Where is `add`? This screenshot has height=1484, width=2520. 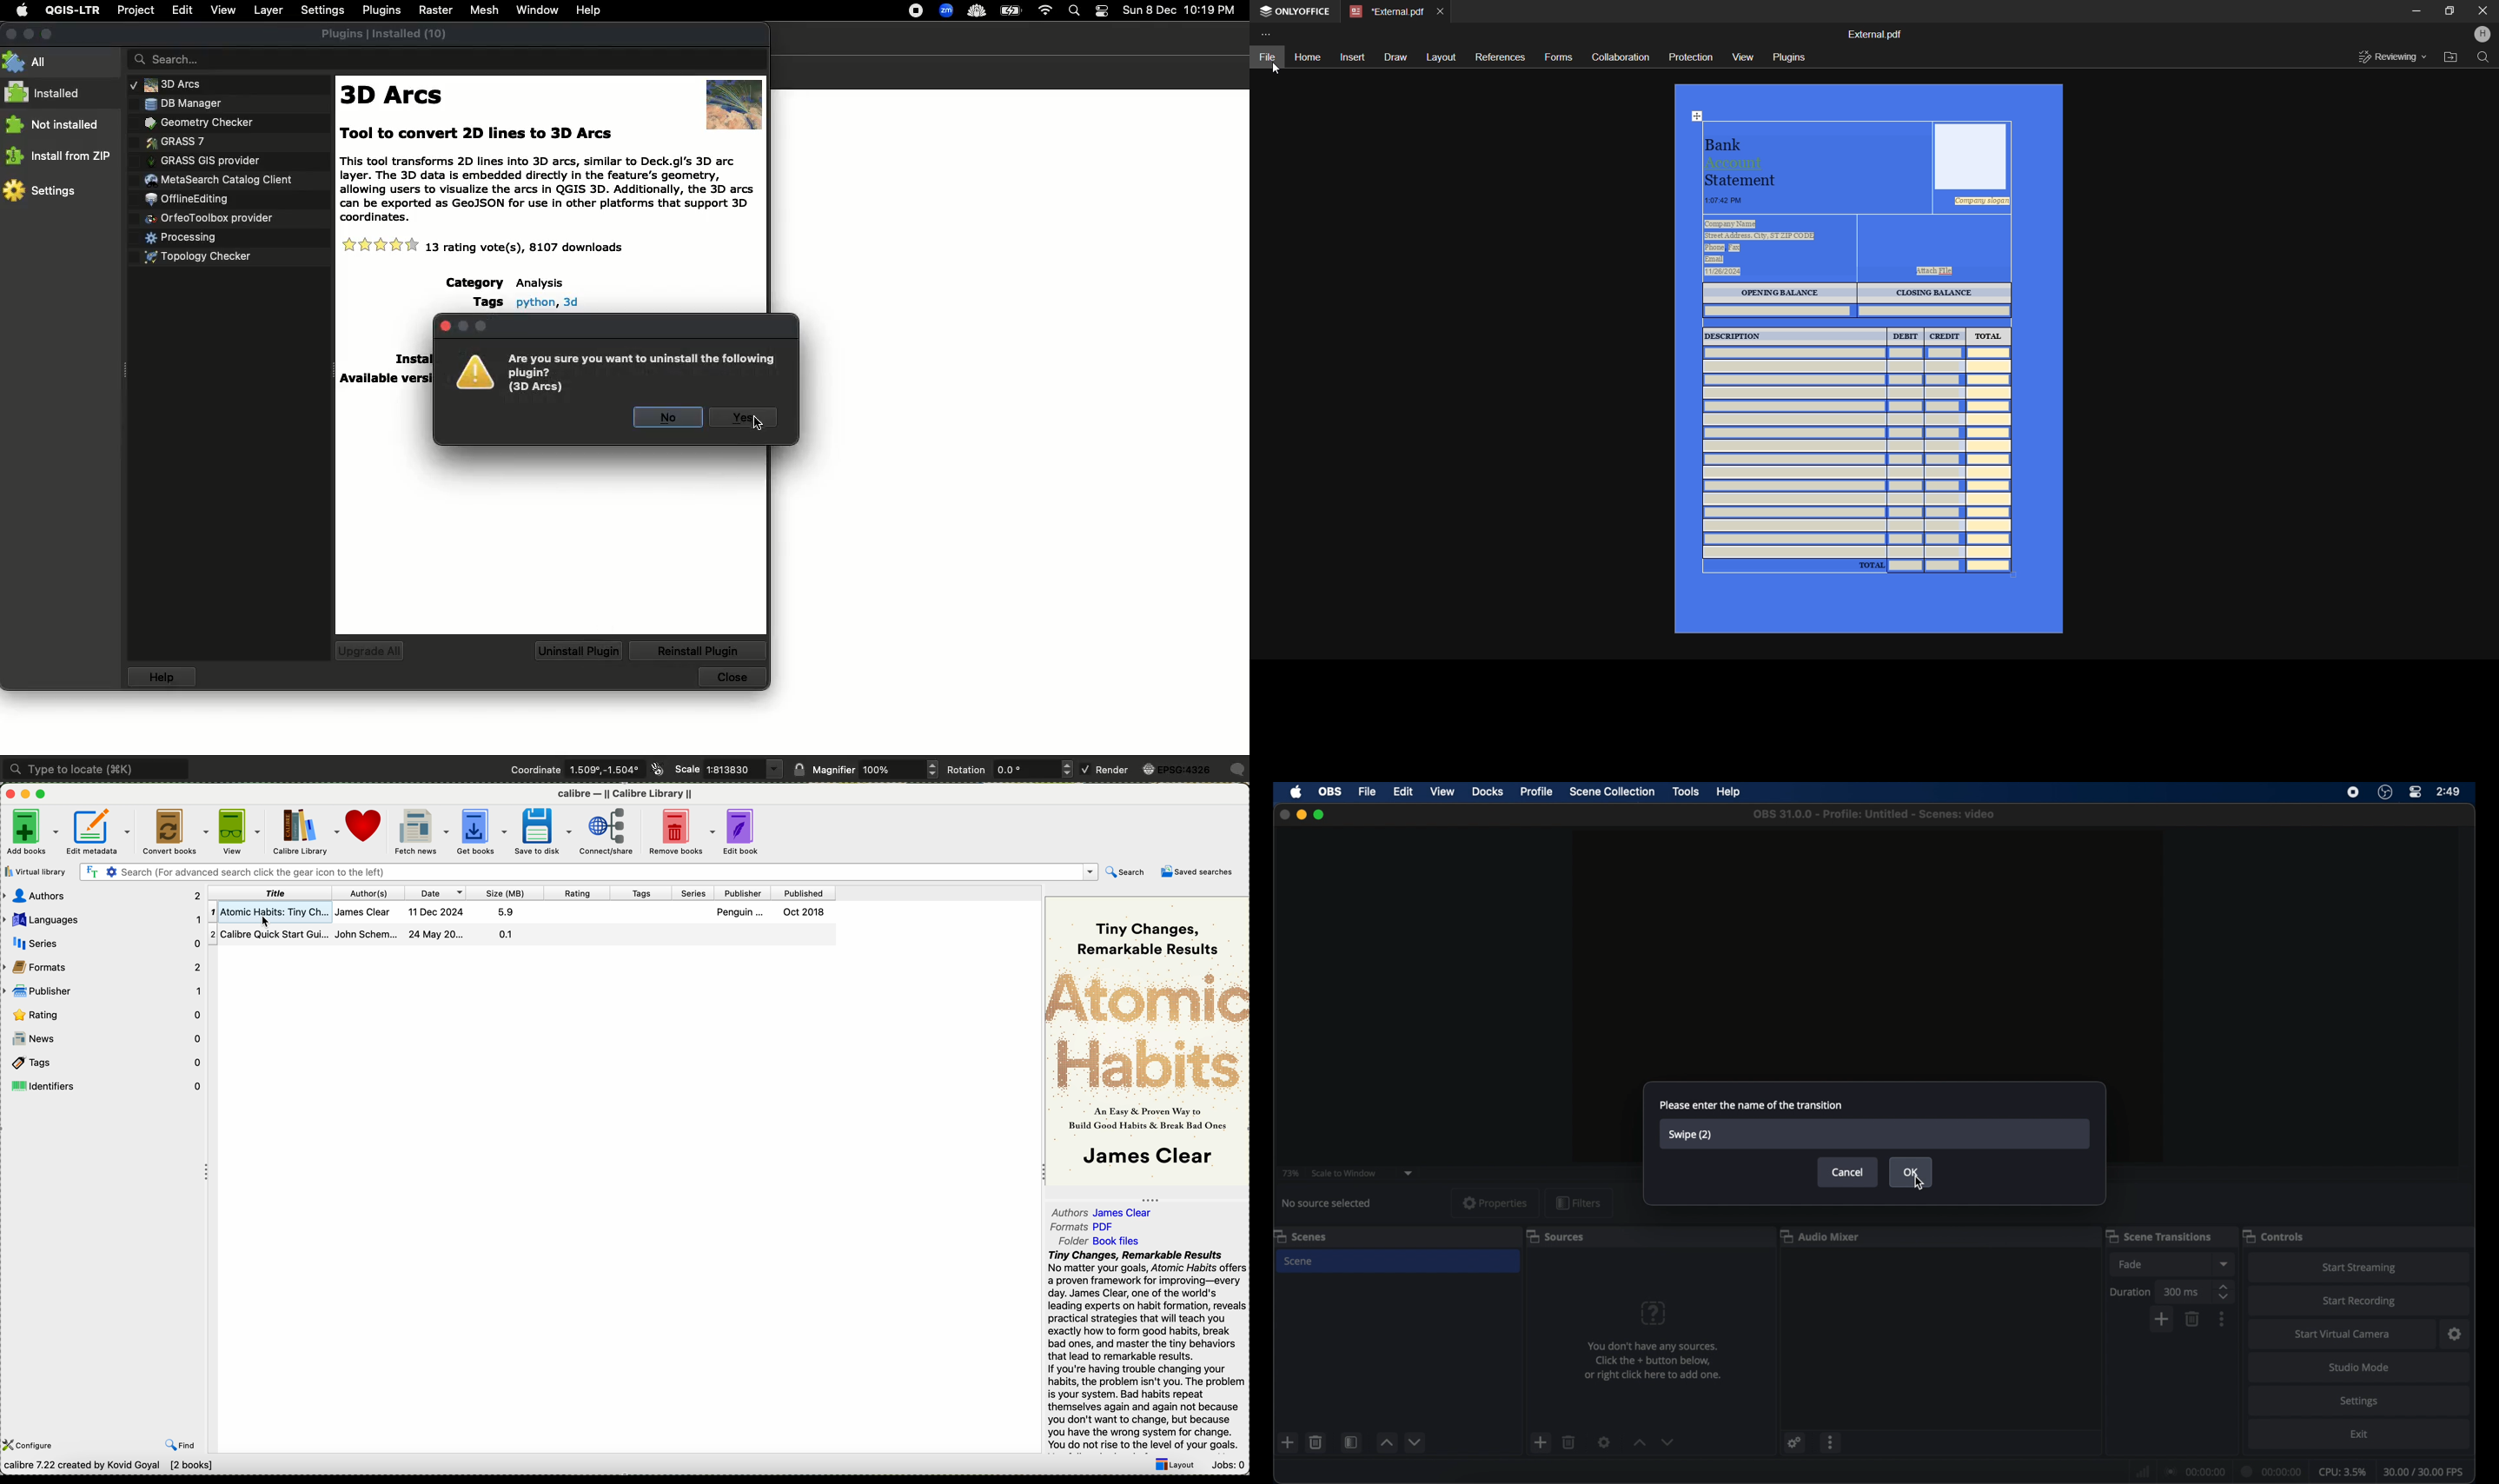 add is located at coordinates (1289, 1444).